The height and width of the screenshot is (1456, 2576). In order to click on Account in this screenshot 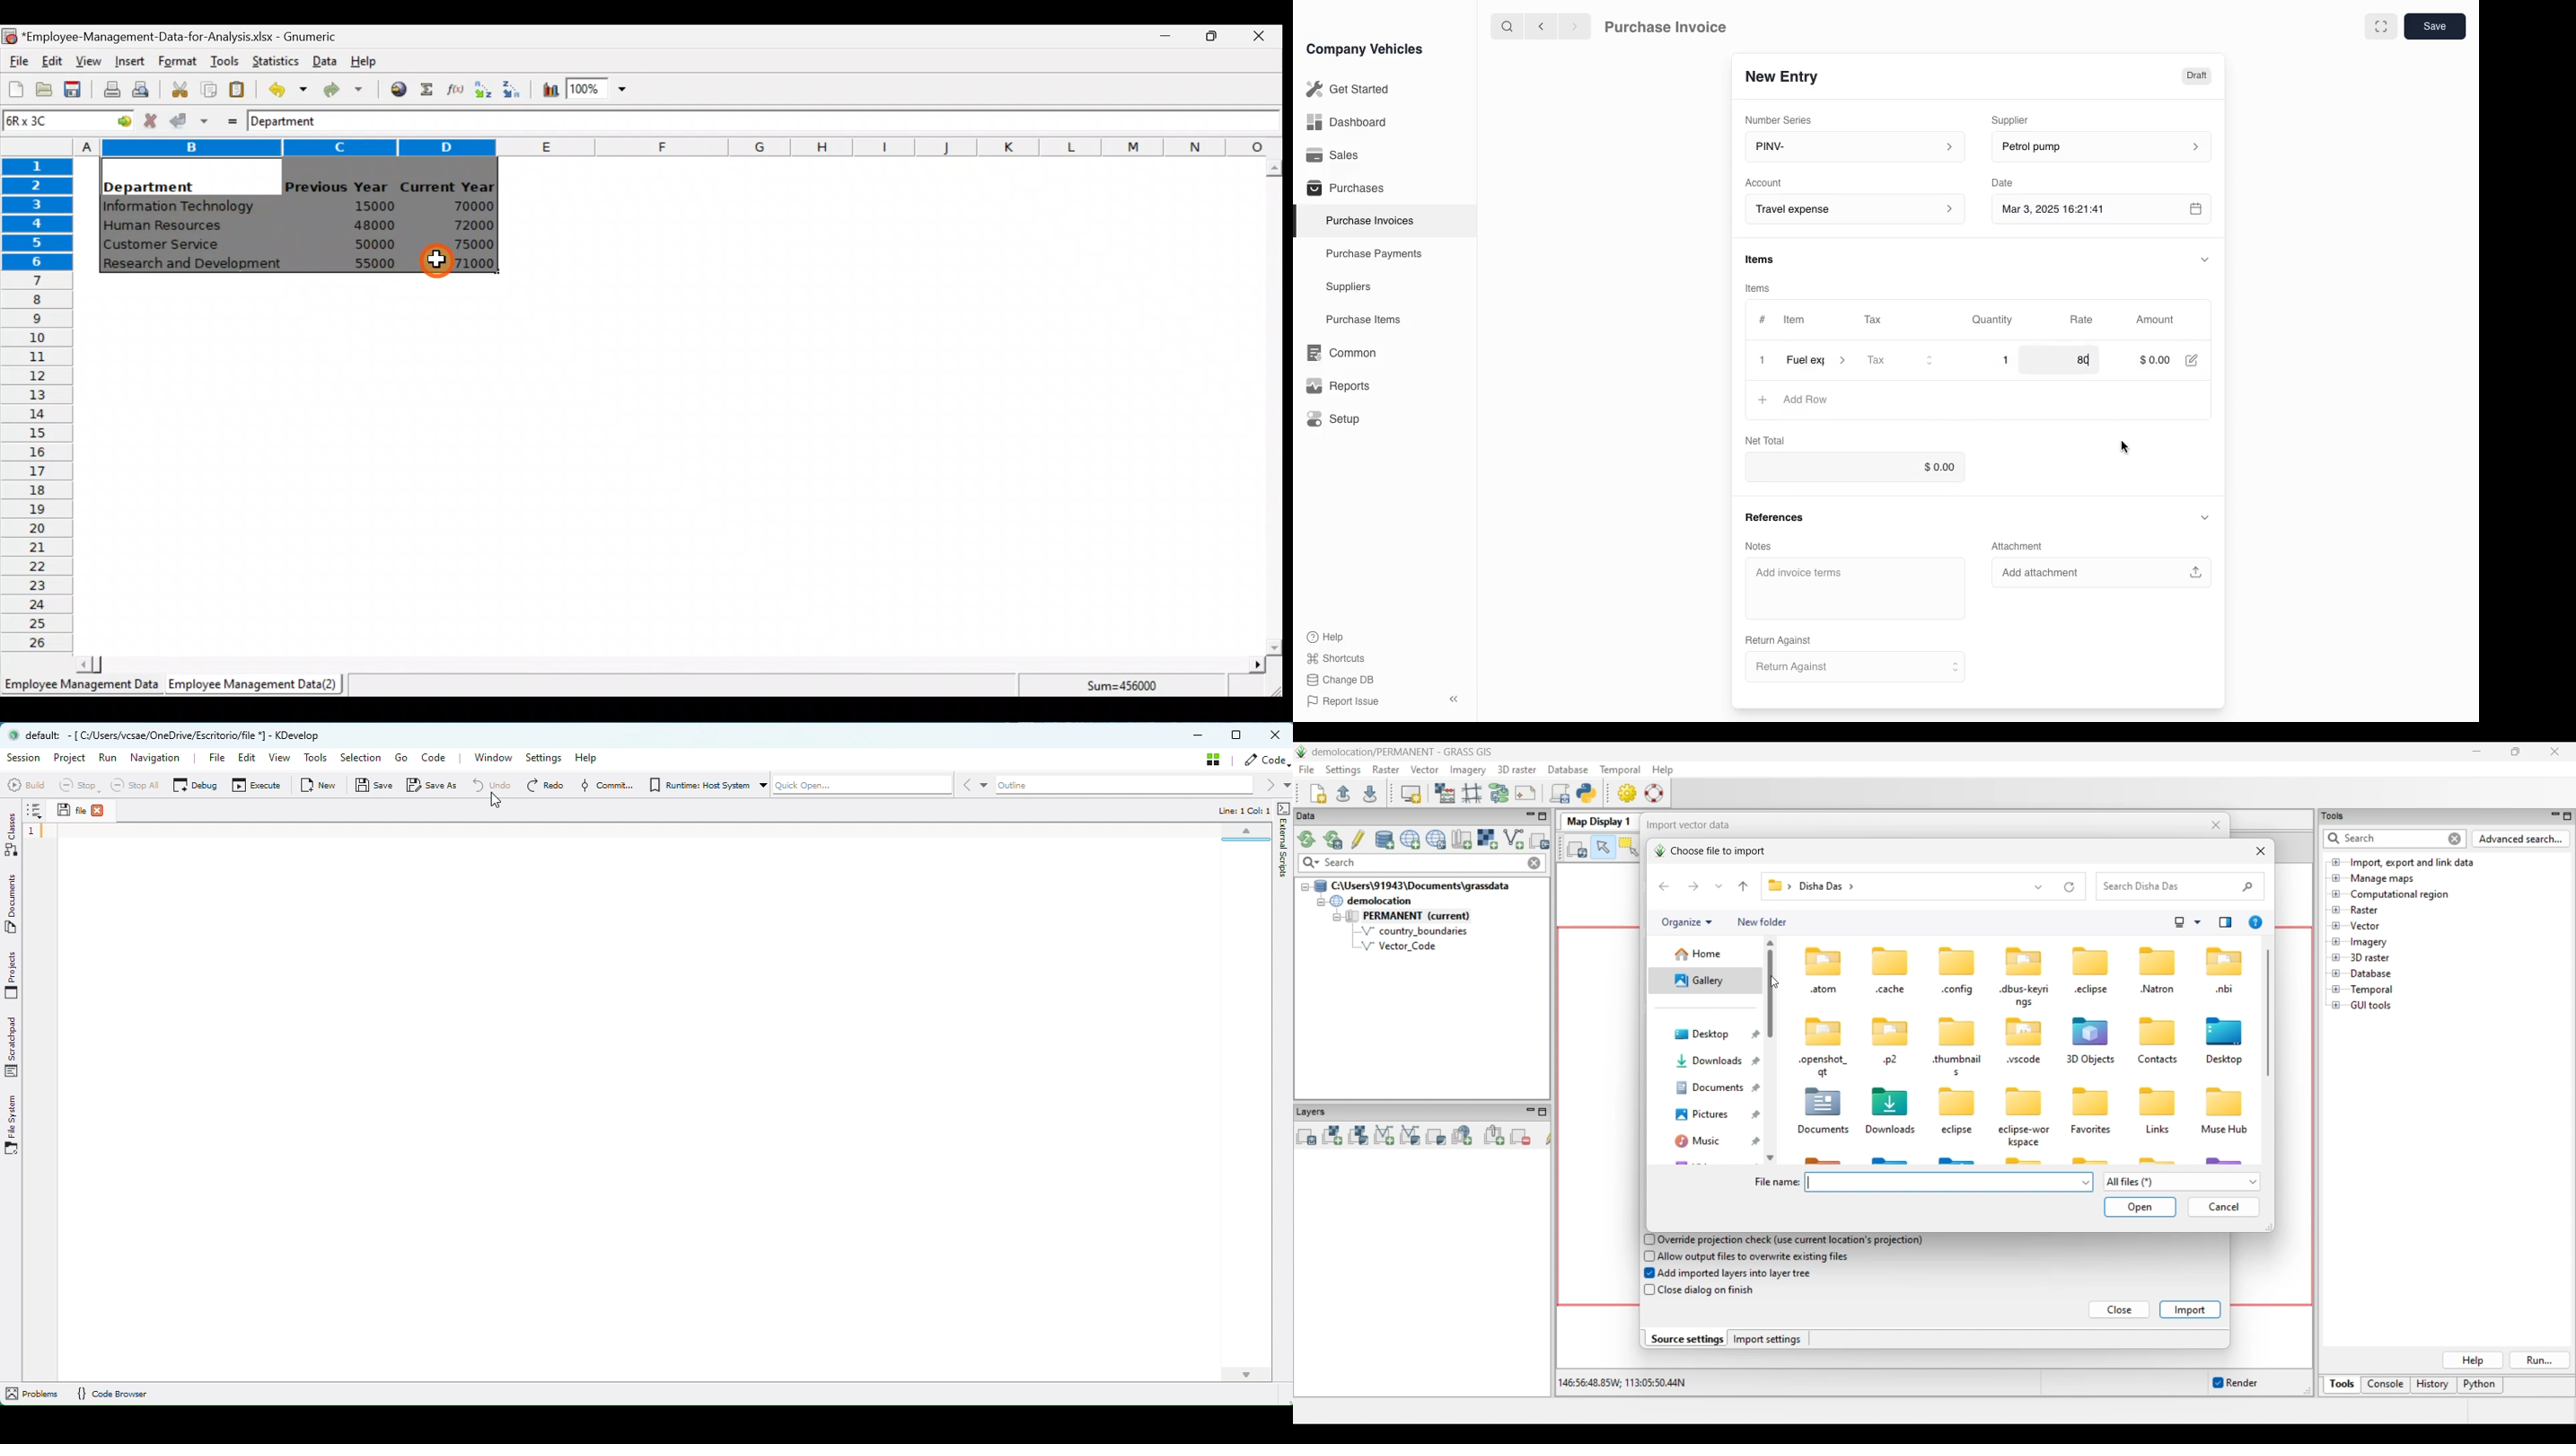, I will do `click(1852, 209)`.